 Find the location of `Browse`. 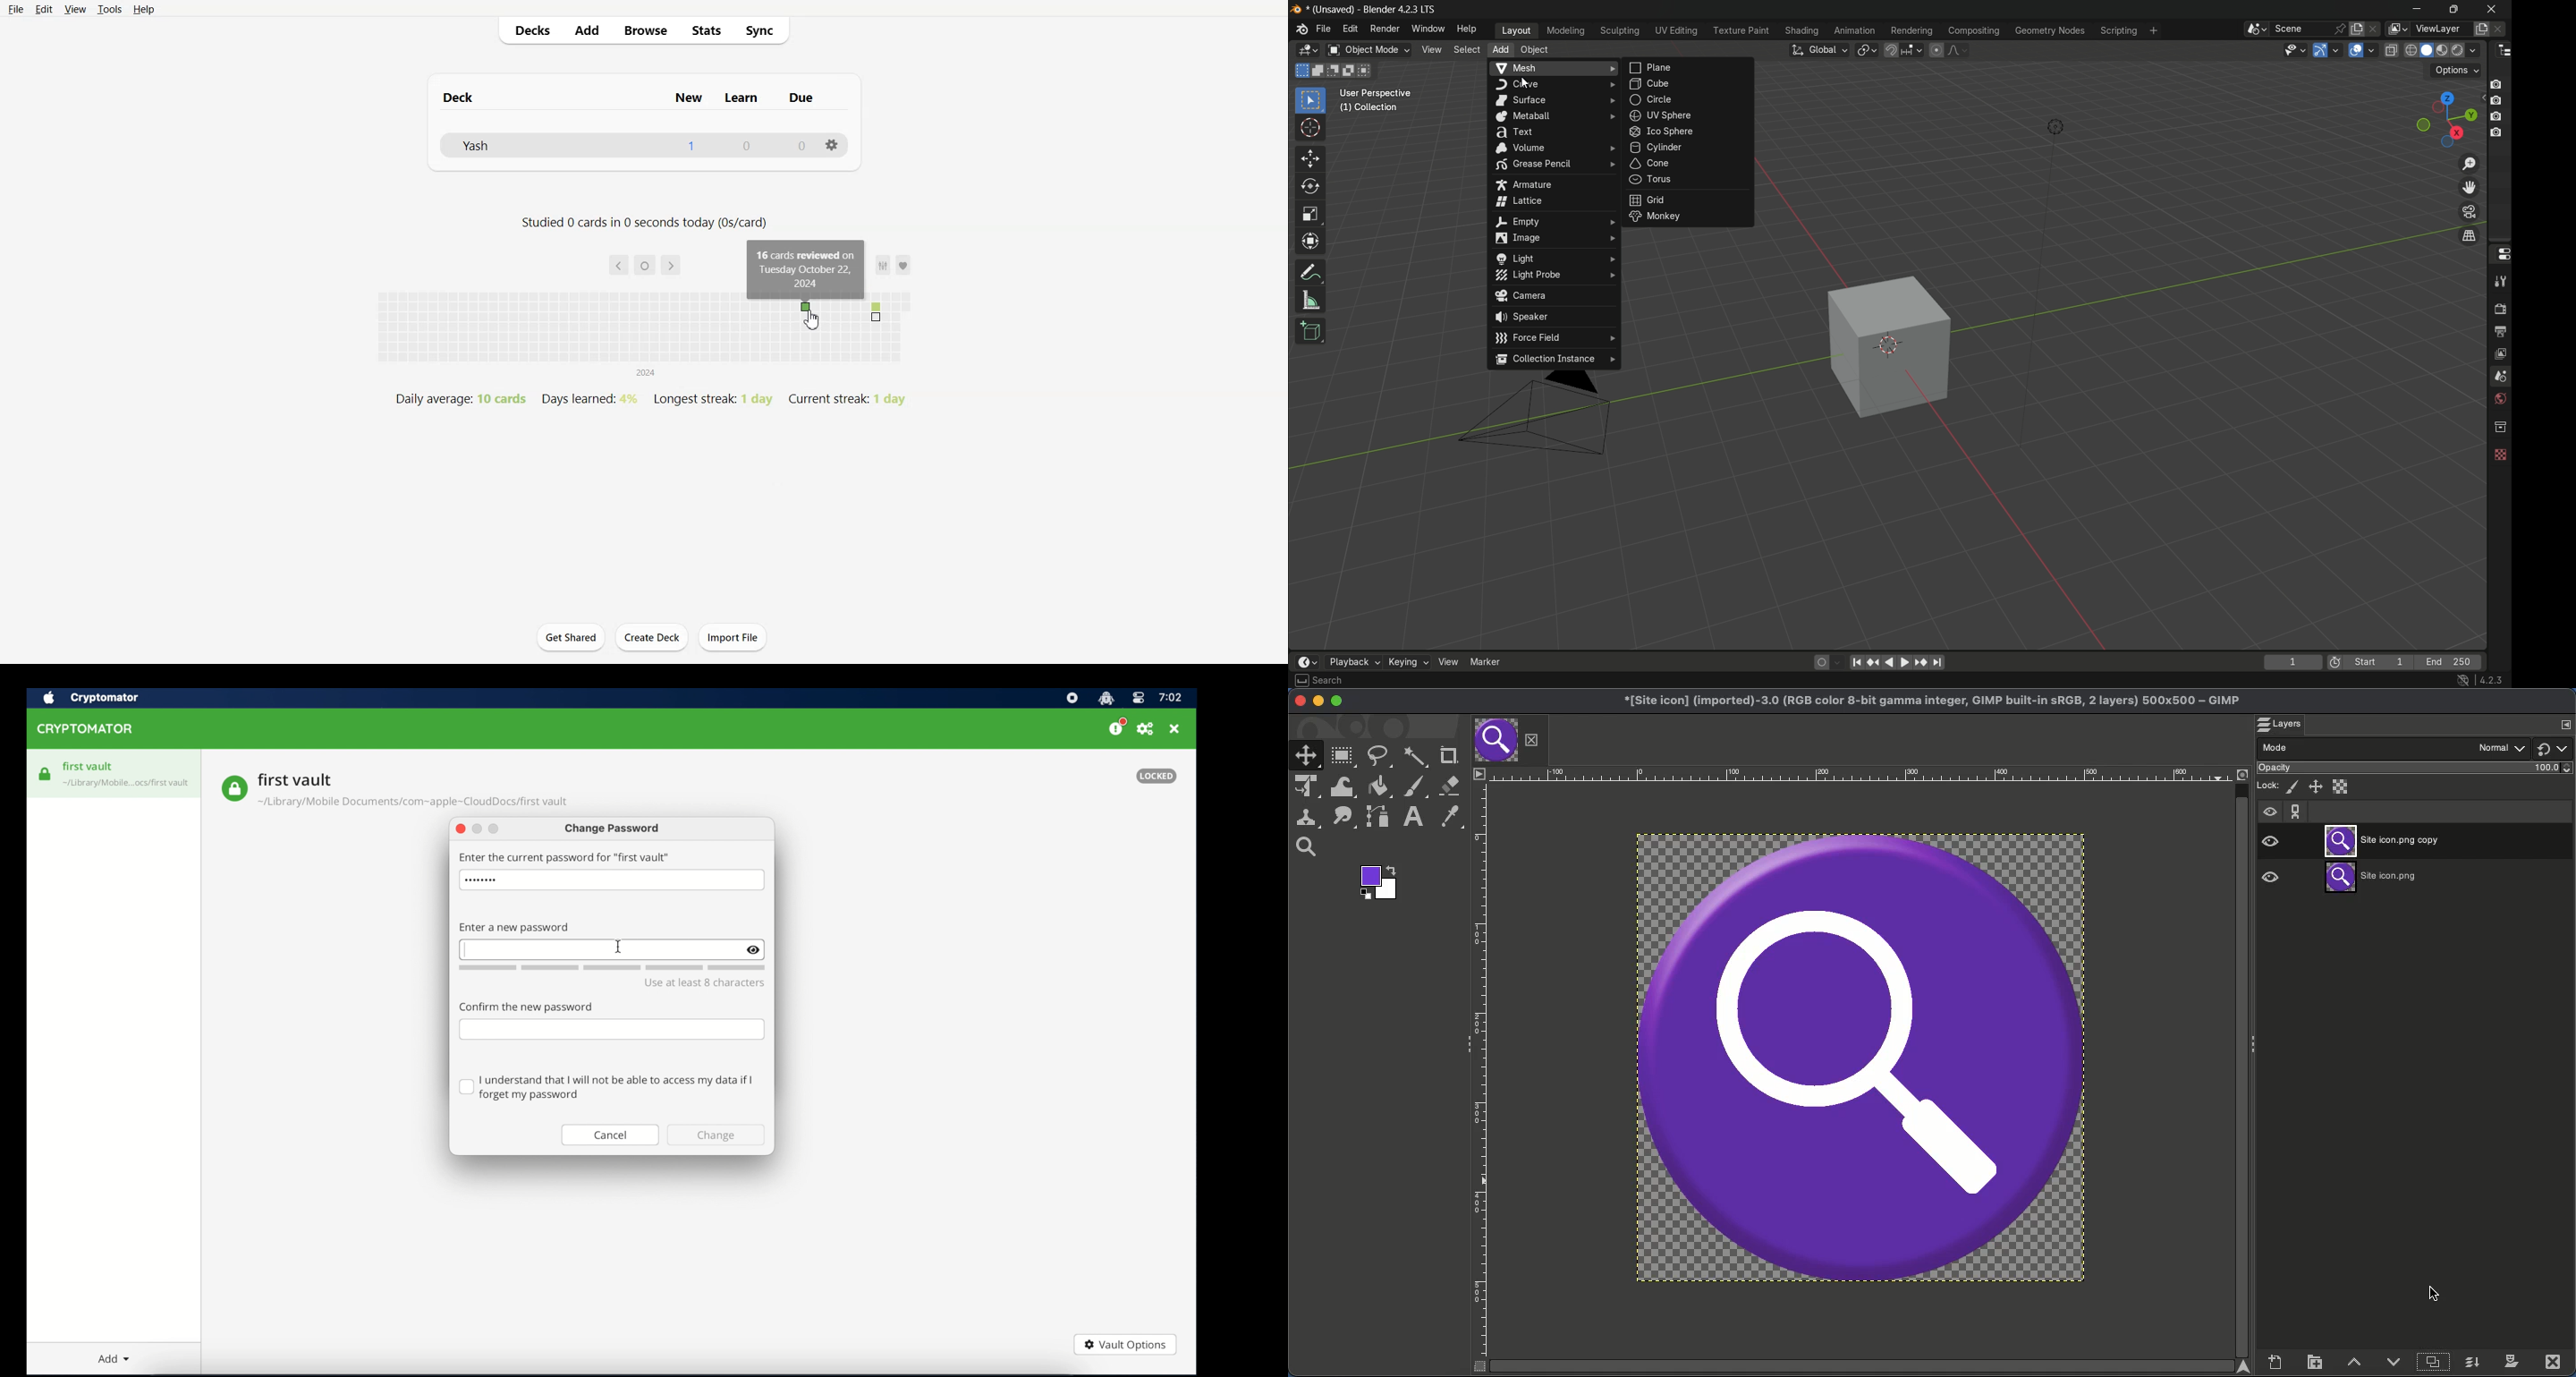

Browse is located at coordinates (646, 31).